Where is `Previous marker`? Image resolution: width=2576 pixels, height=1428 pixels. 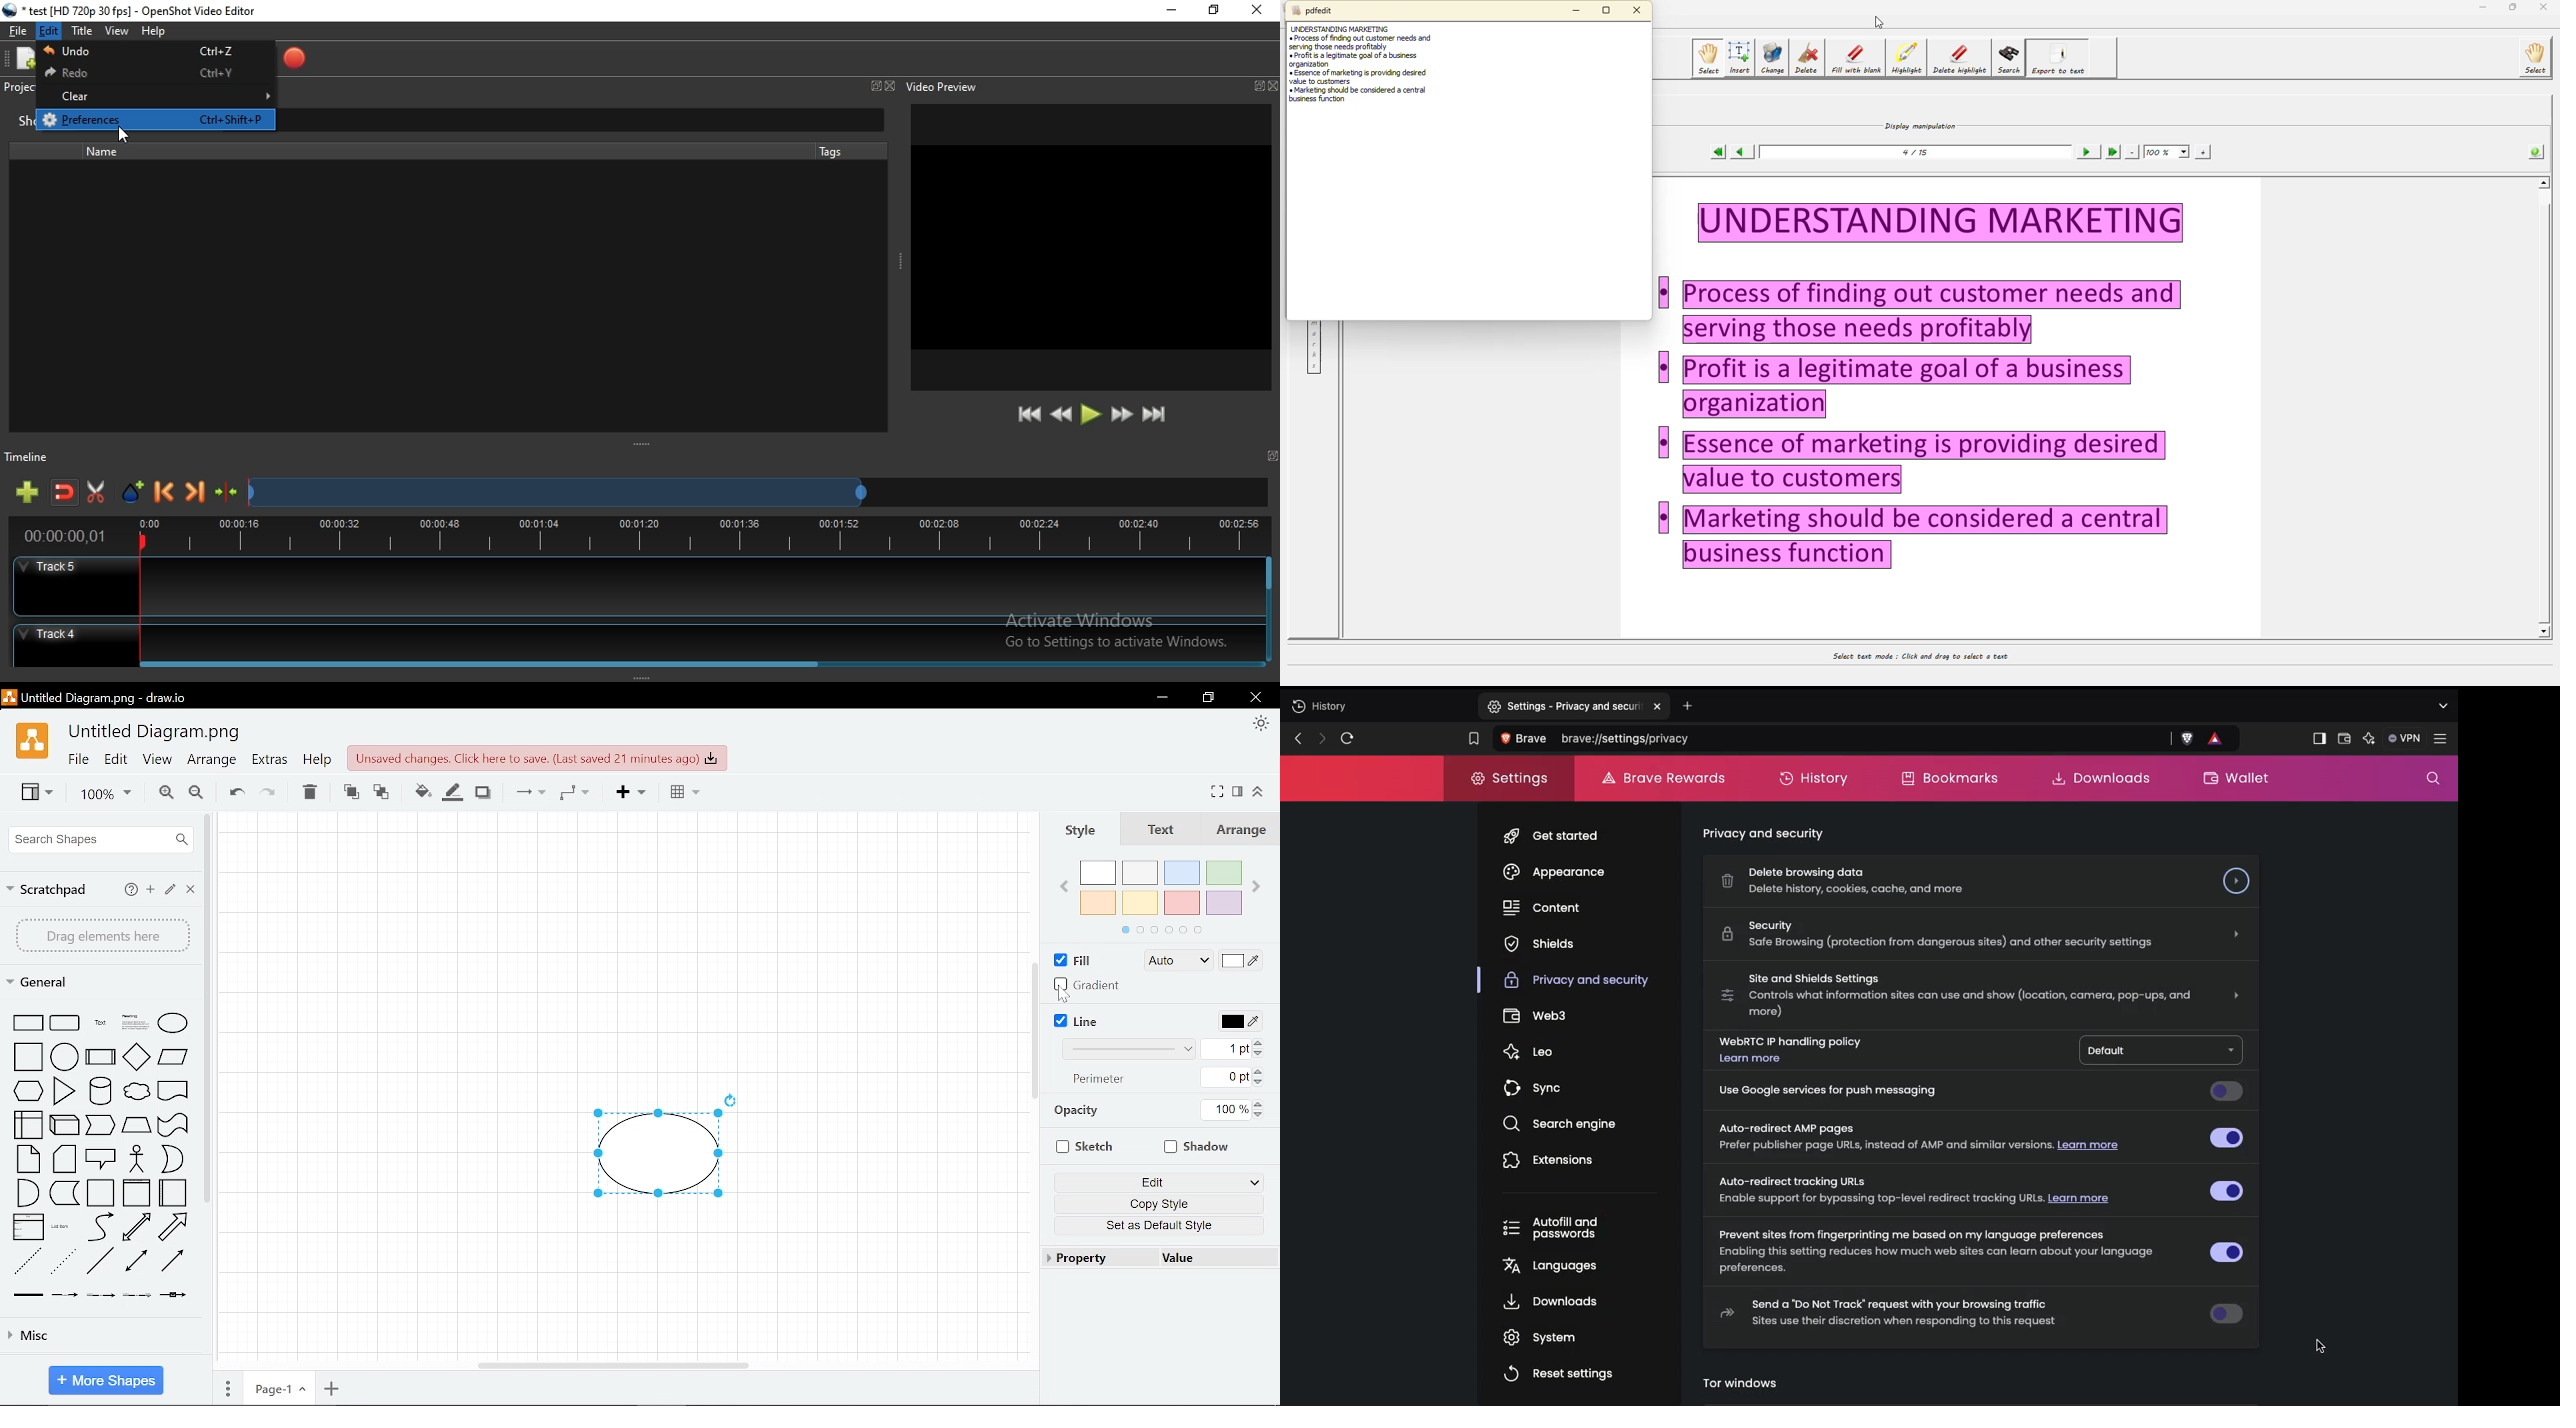
Previous marker is located at coordinates (165, 494).